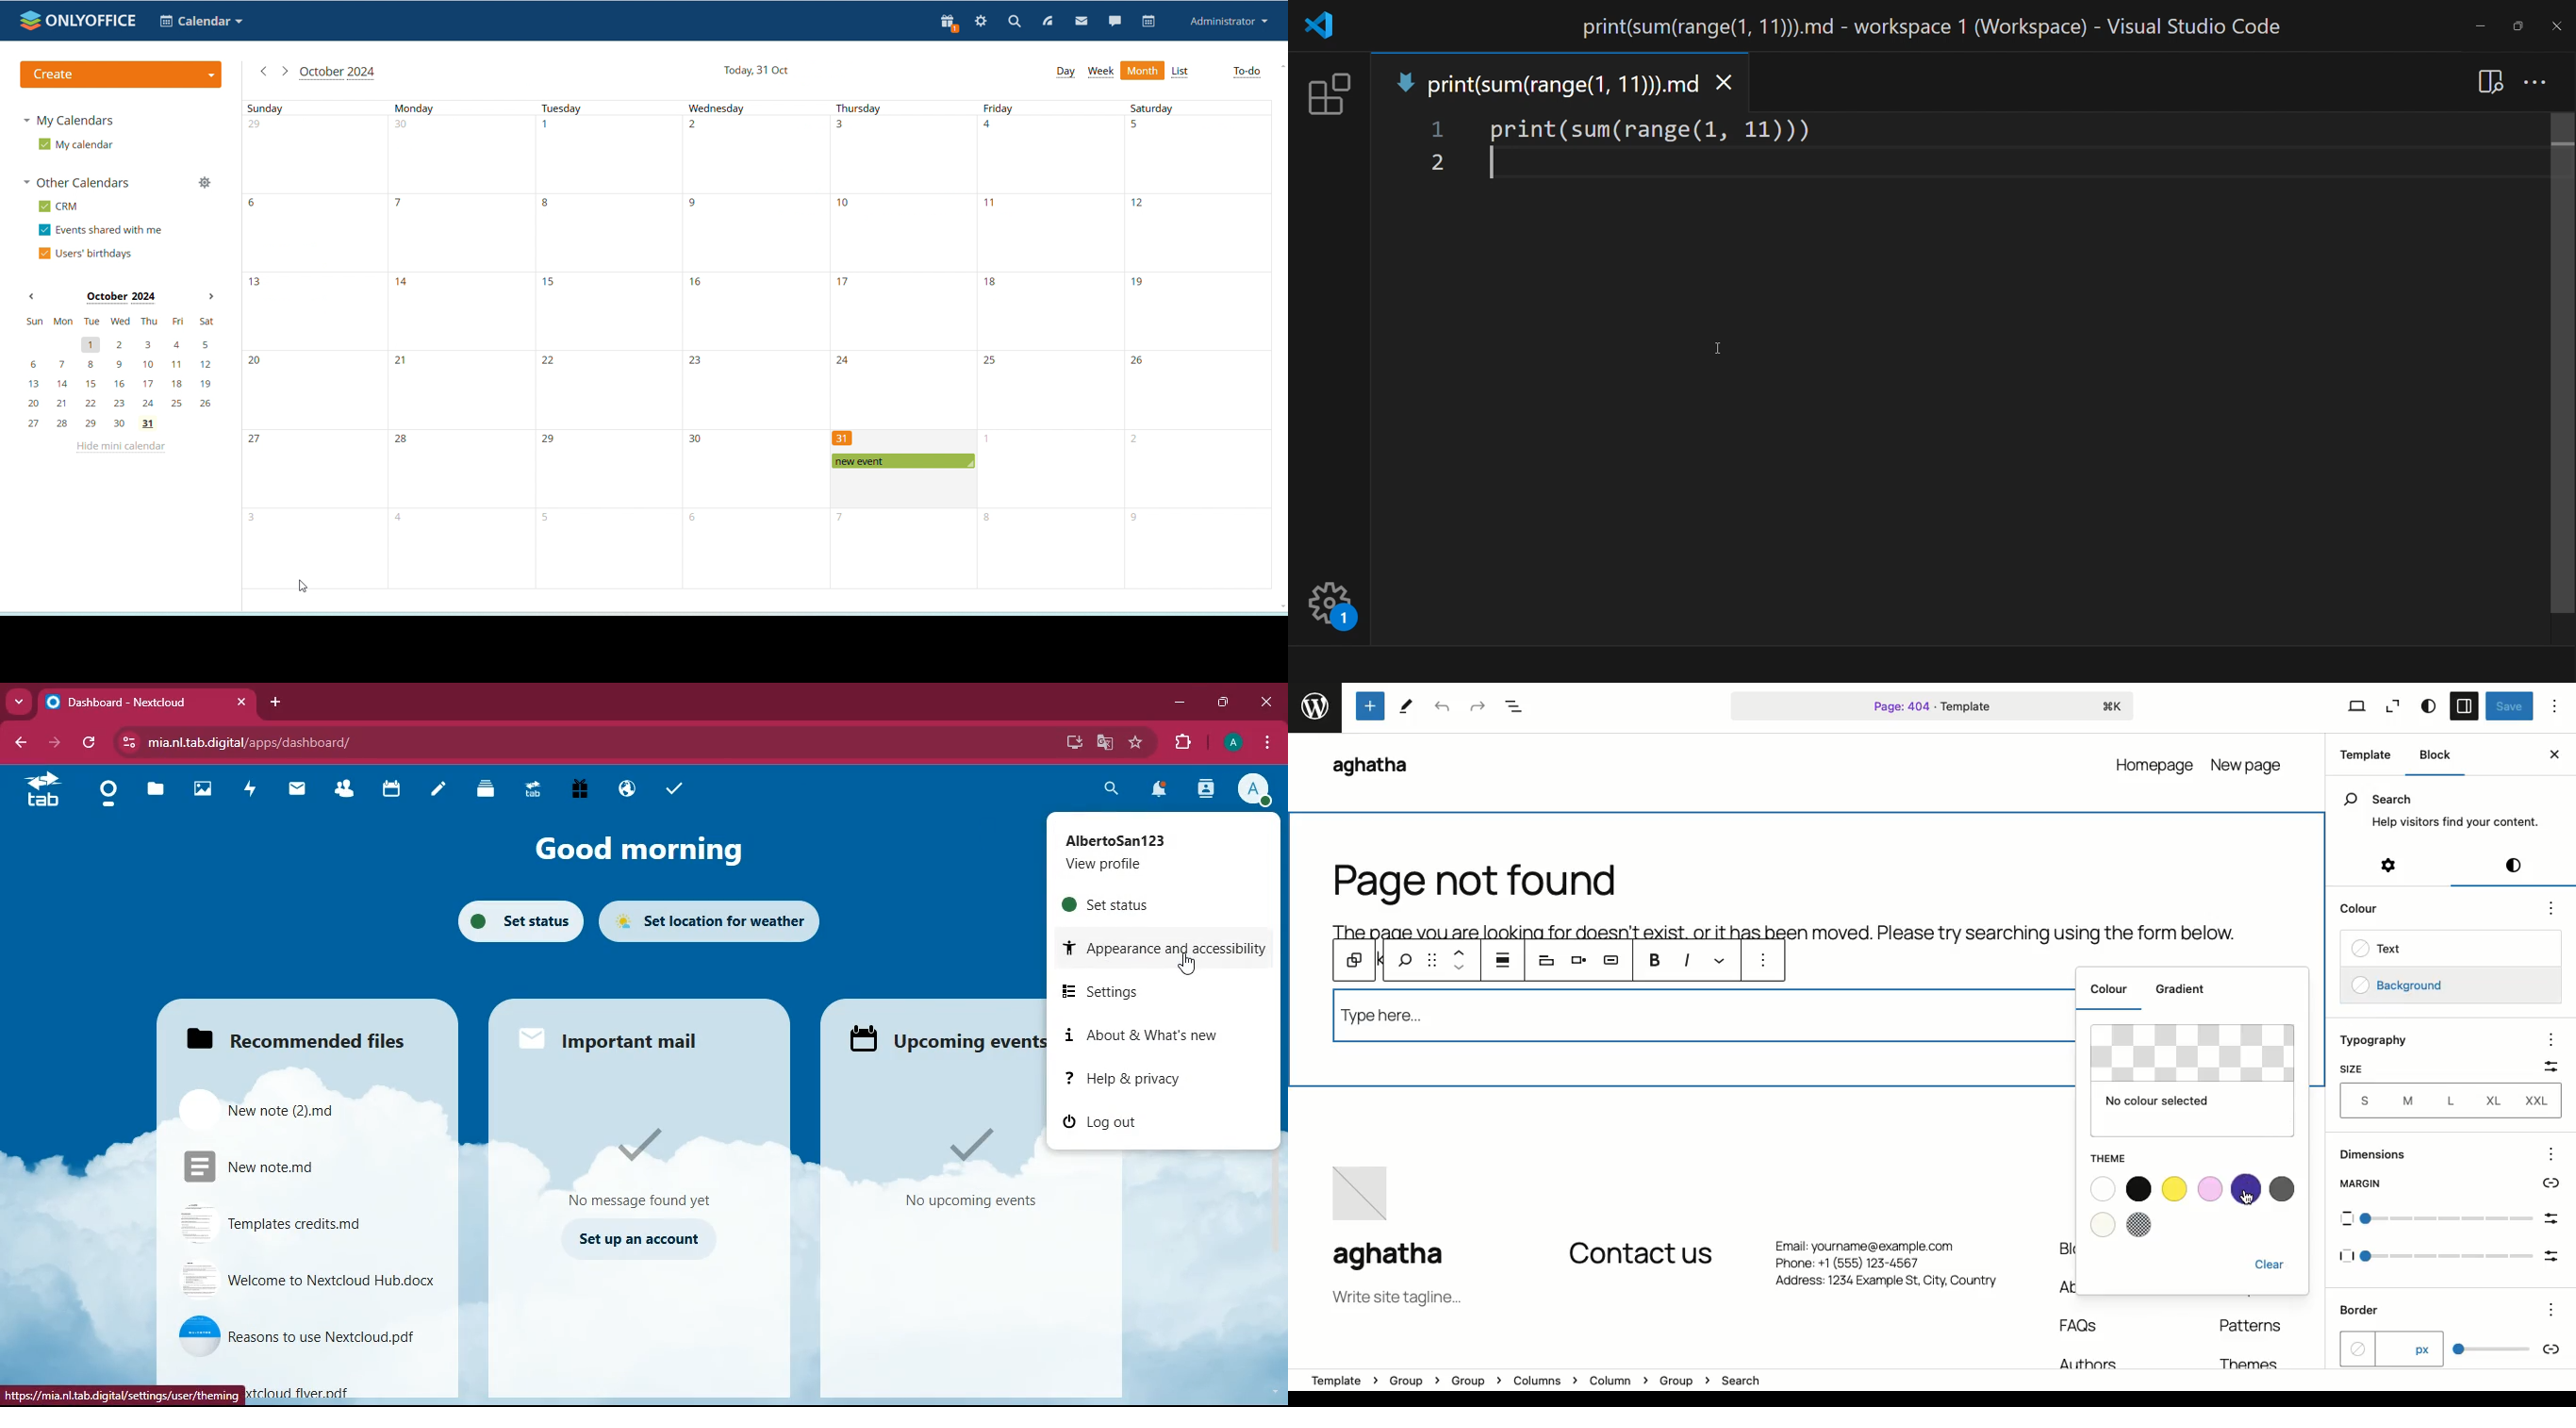 The image size is (2576, 1428). What do you see at coordinates (1116, 1121) in the screenshot?
I see `log out` at bounding box center [1116, 1121].